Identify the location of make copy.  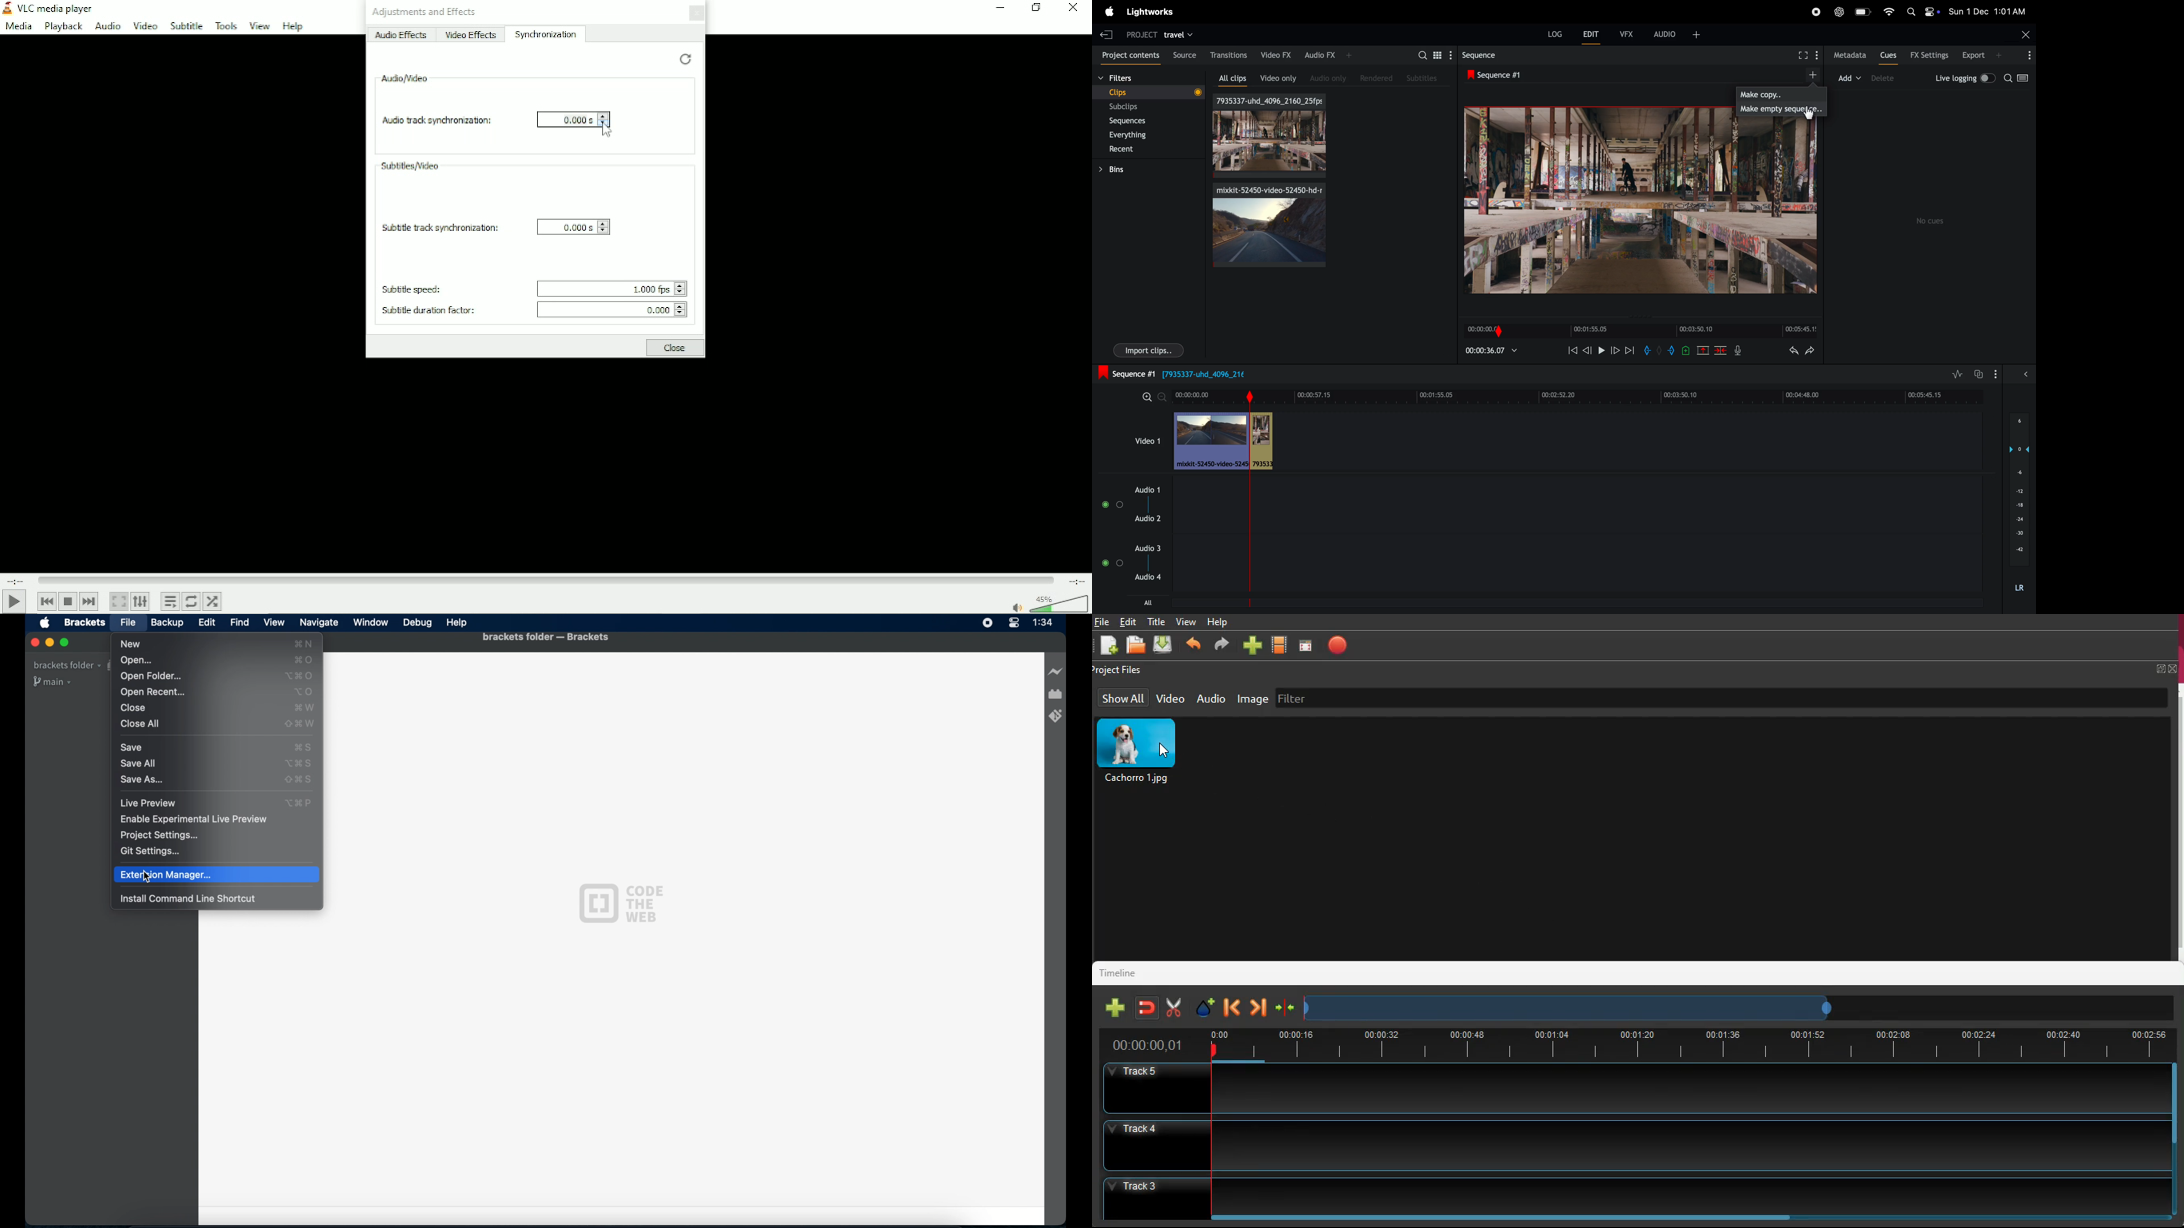
(1783, 93).